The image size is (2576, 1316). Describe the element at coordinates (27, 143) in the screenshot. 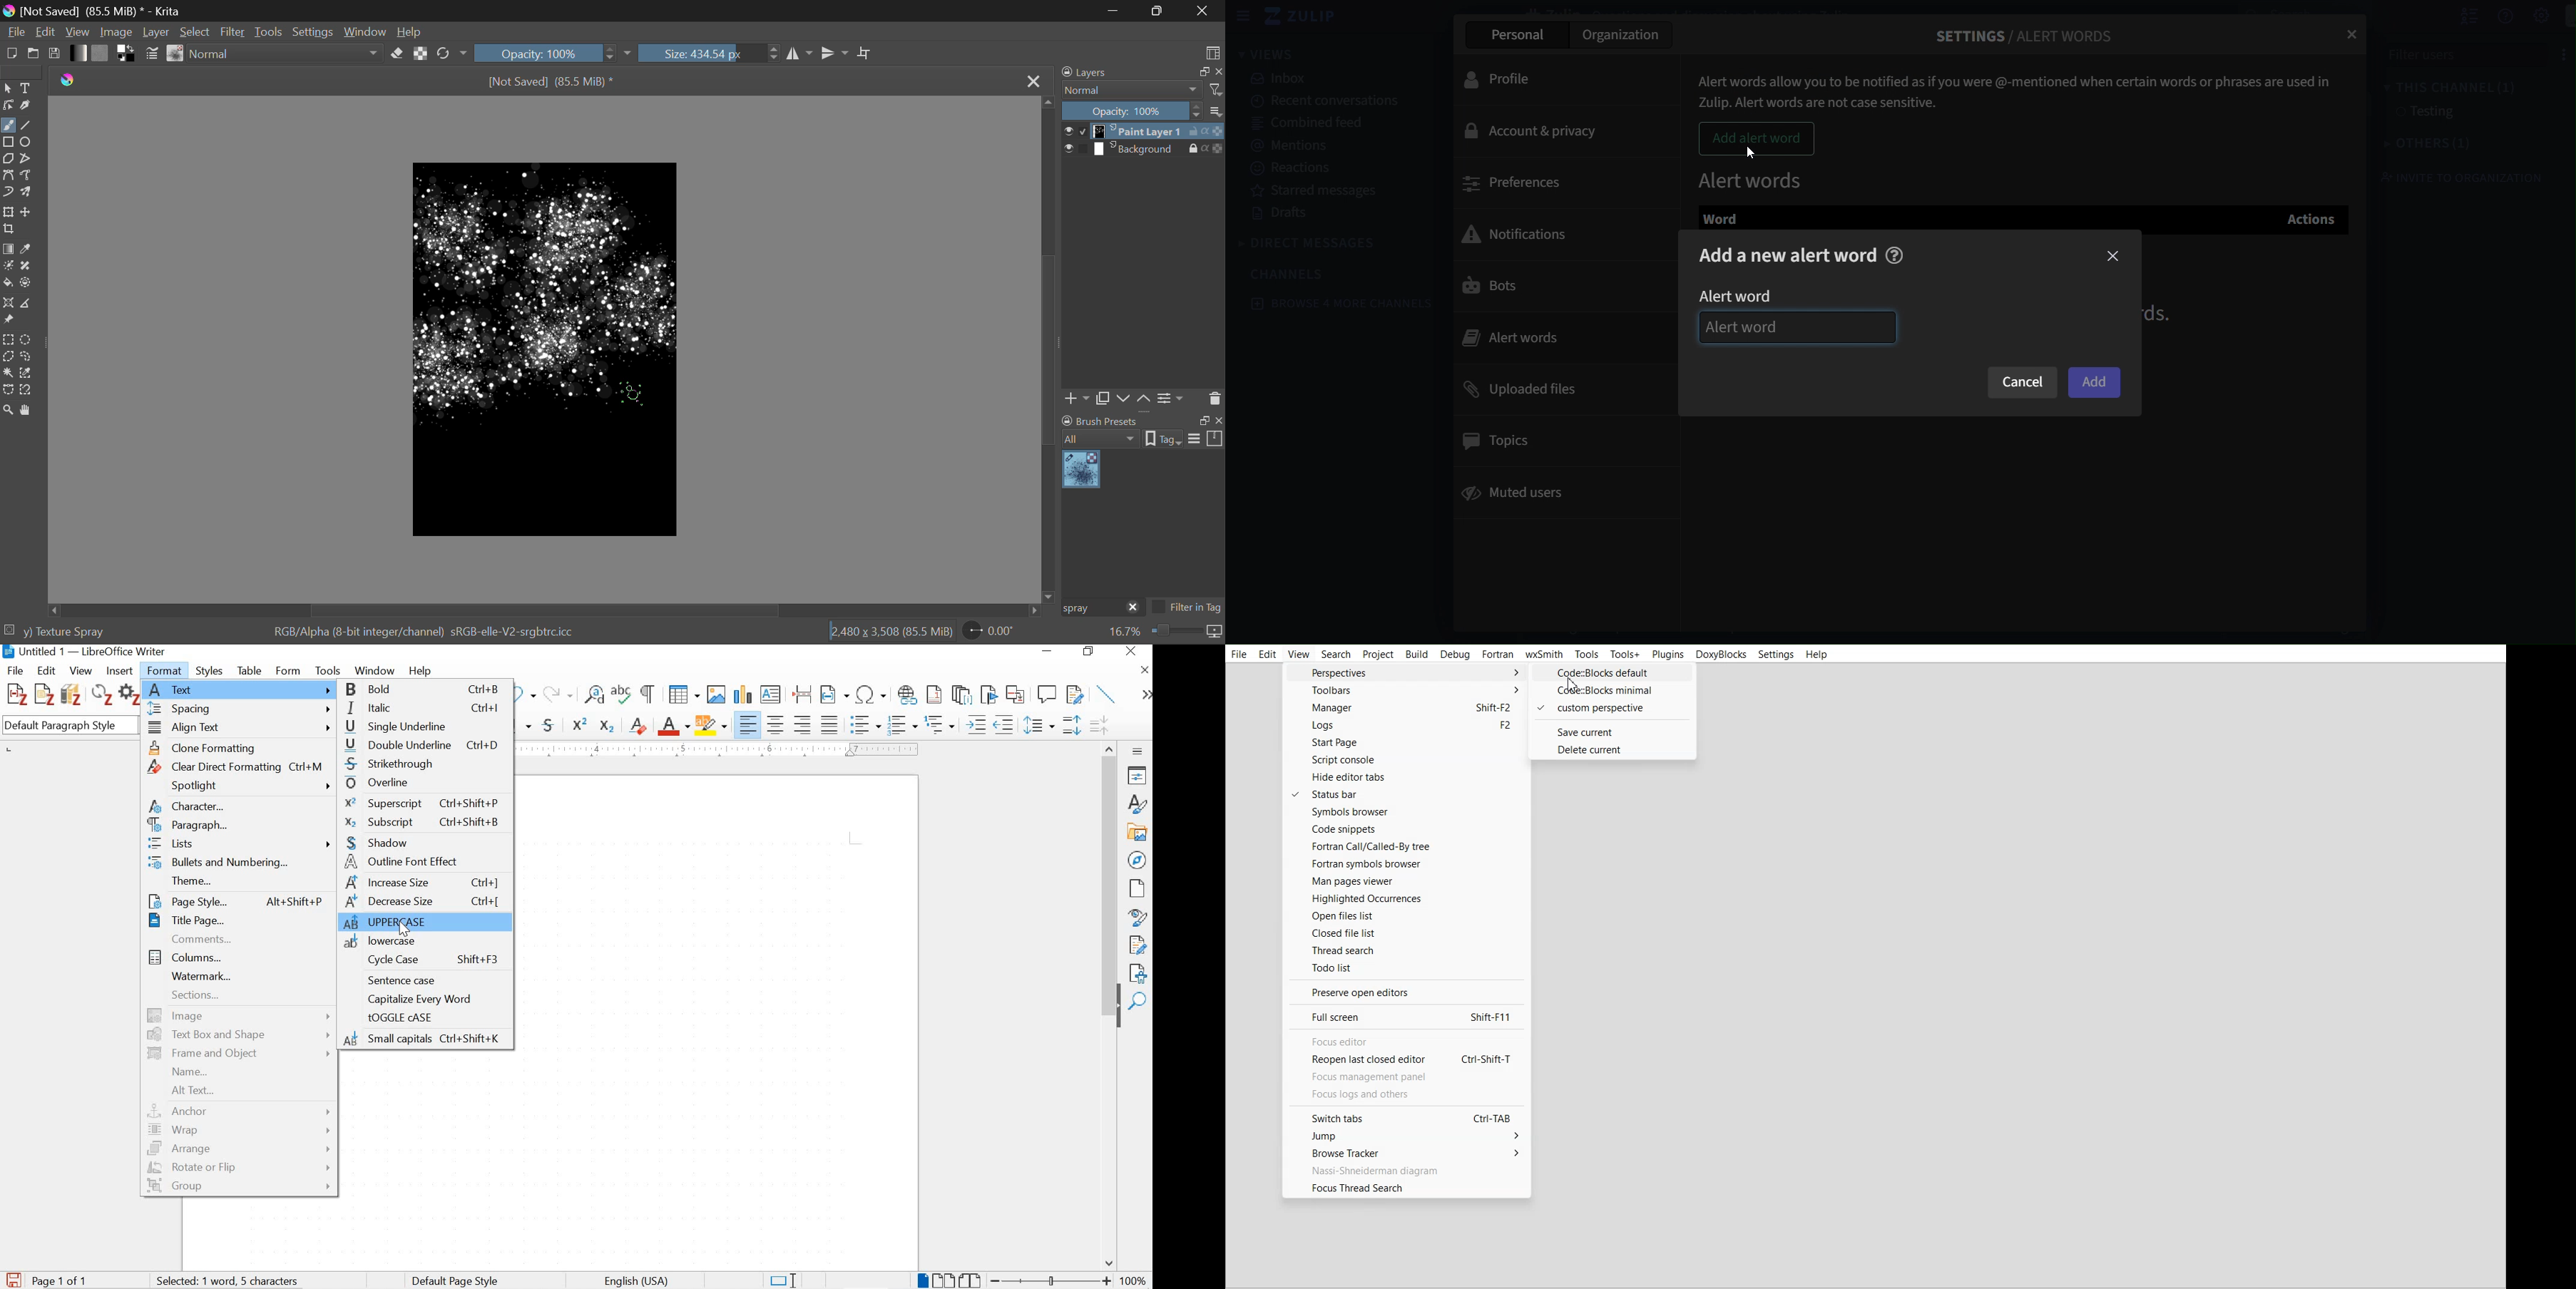

I see `Ellipses` at that location.